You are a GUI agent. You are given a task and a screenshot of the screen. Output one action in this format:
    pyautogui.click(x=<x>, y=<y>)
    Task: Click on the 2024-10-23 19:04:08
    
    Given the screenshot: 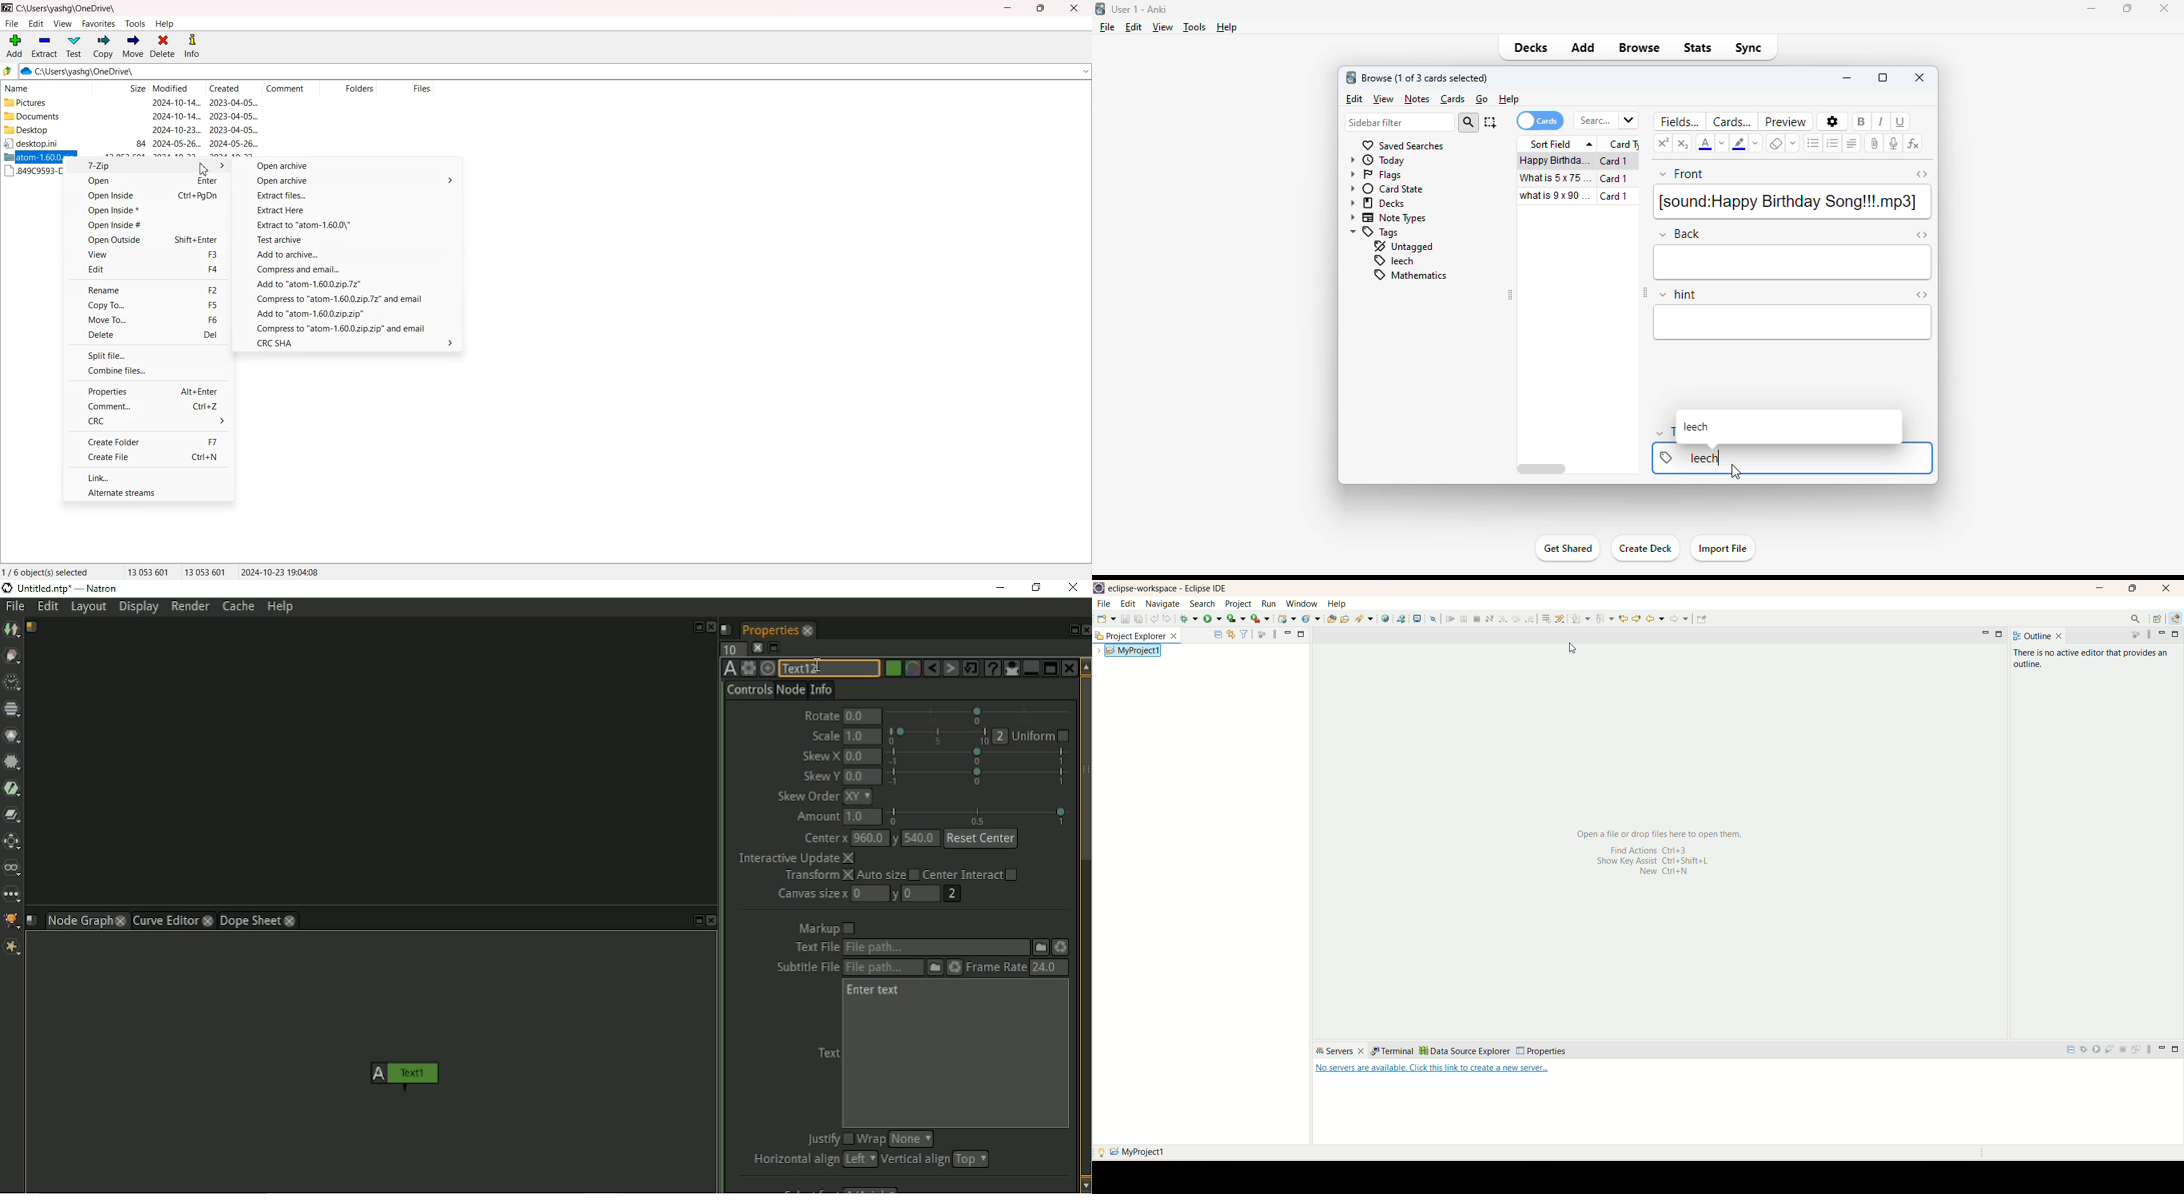 What is the action you would take?
    pyautogui.click(x=281, y=572)
    